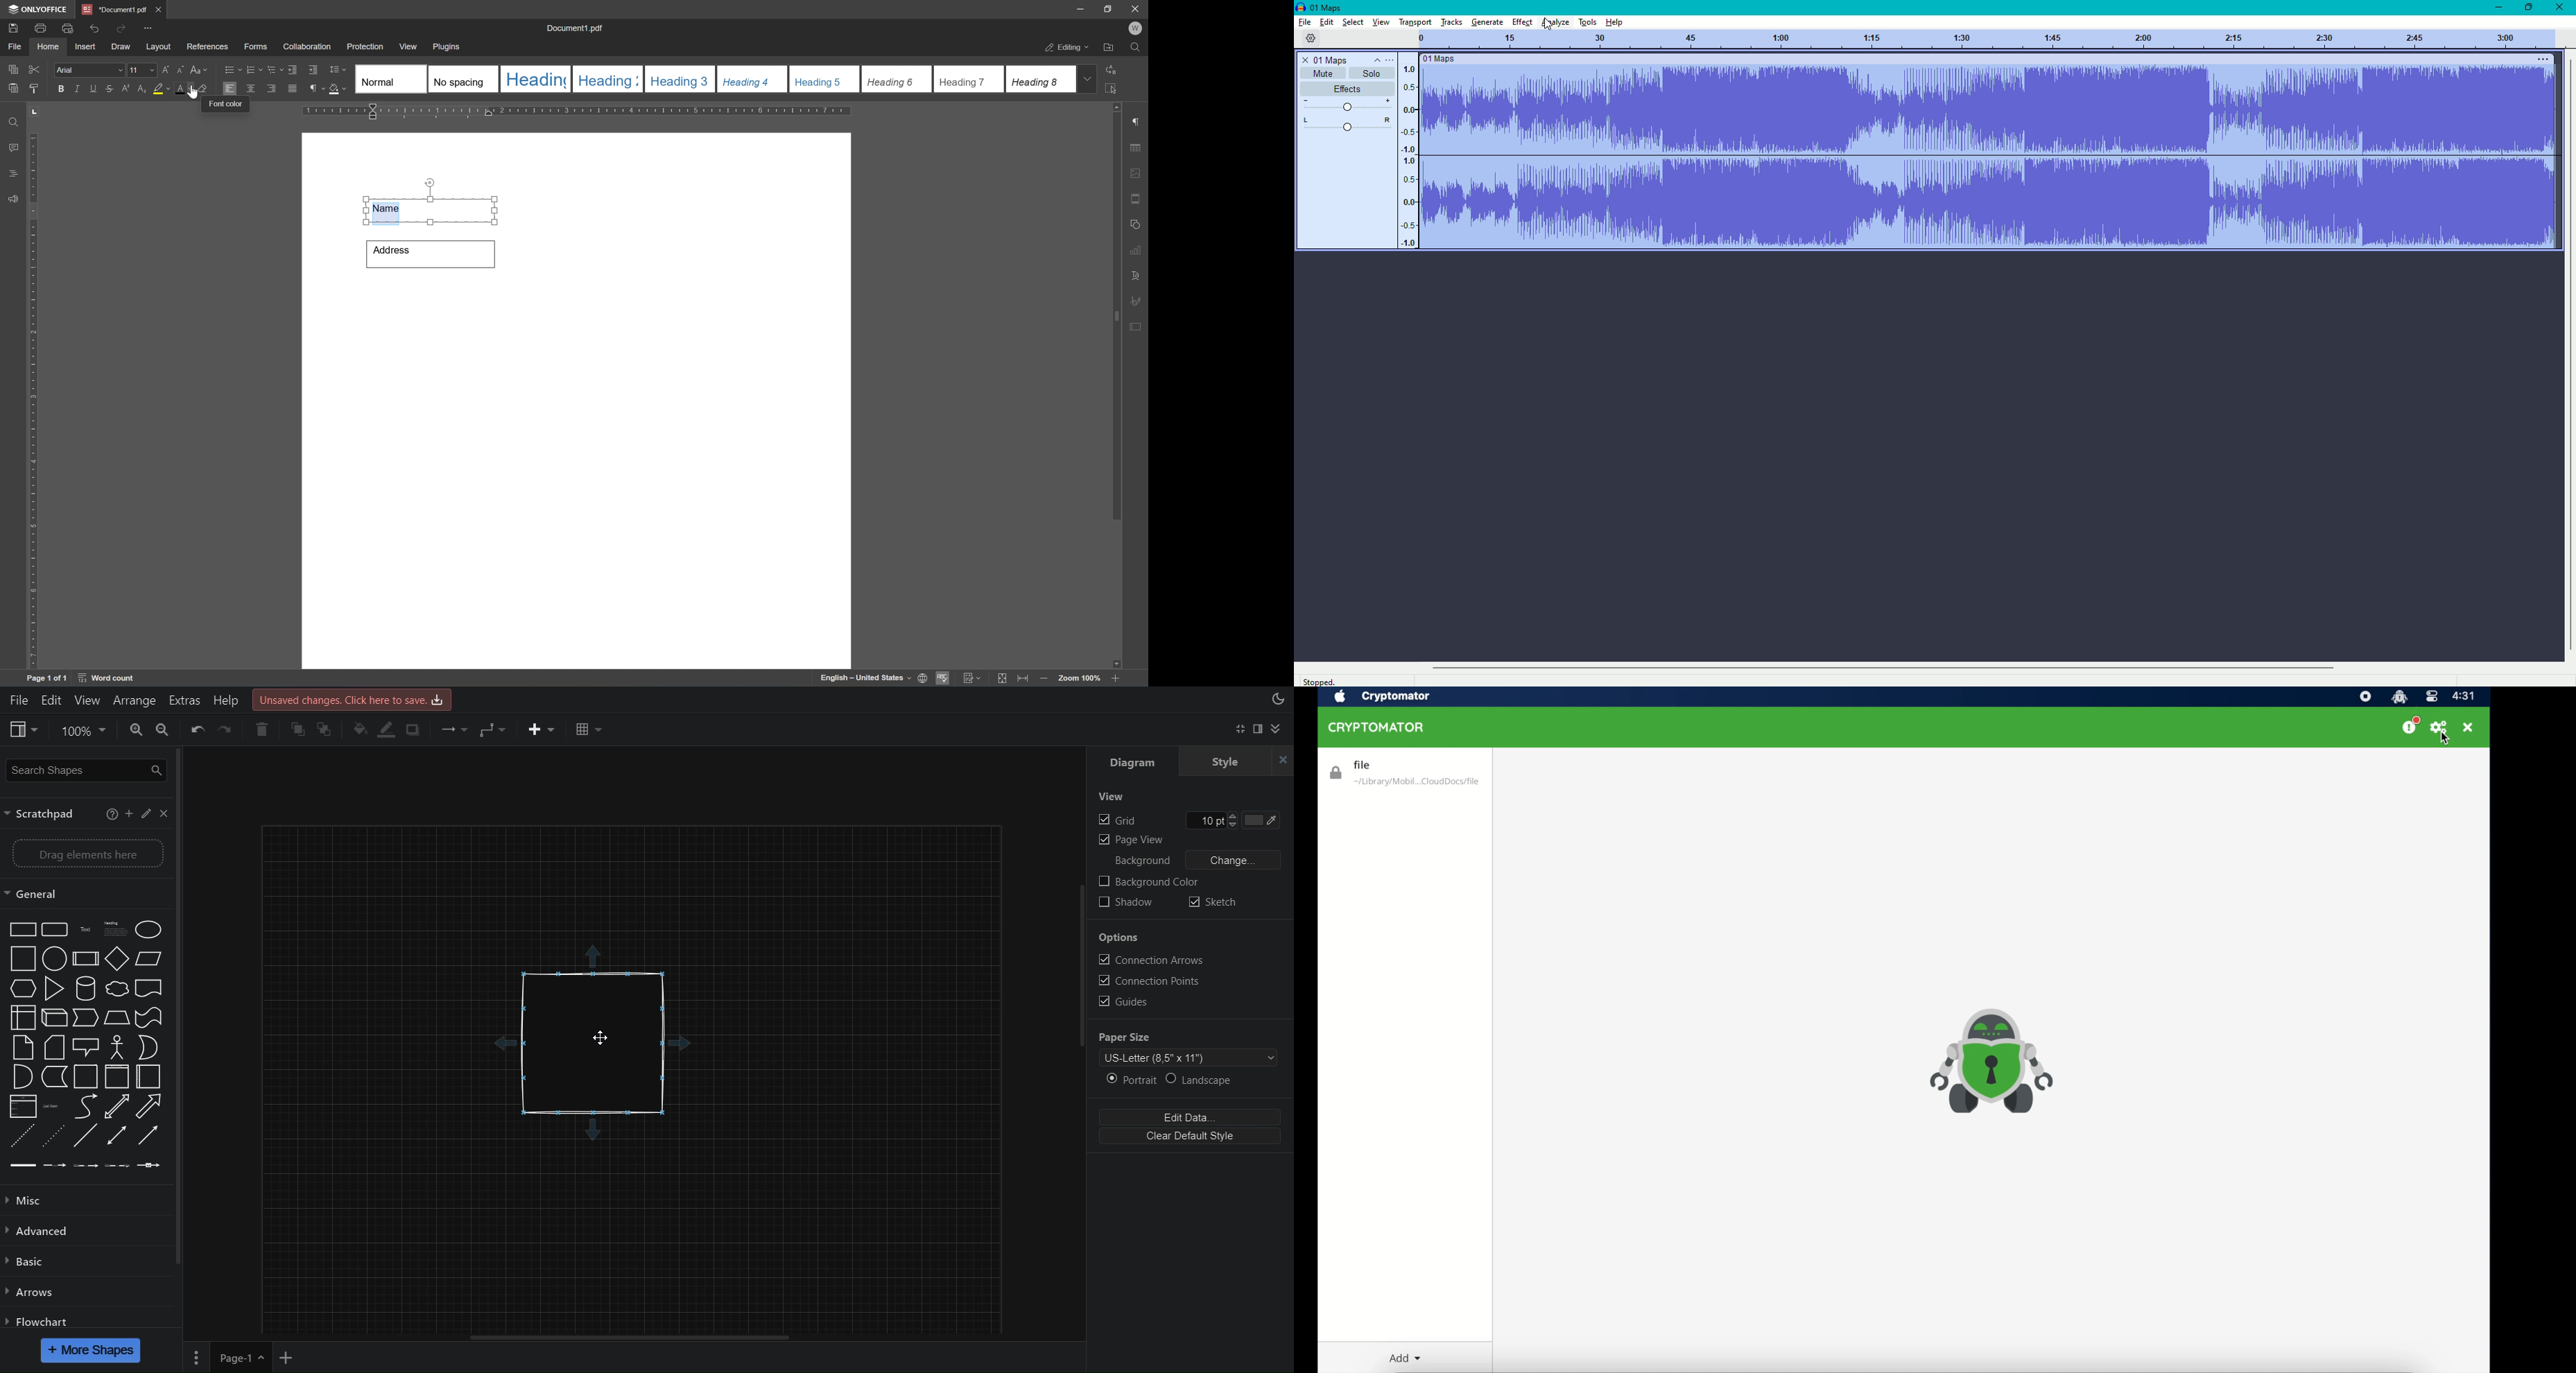 This screenshot has height=1400, width=2576. I want to click on document1.pdf, so click(576, 27).